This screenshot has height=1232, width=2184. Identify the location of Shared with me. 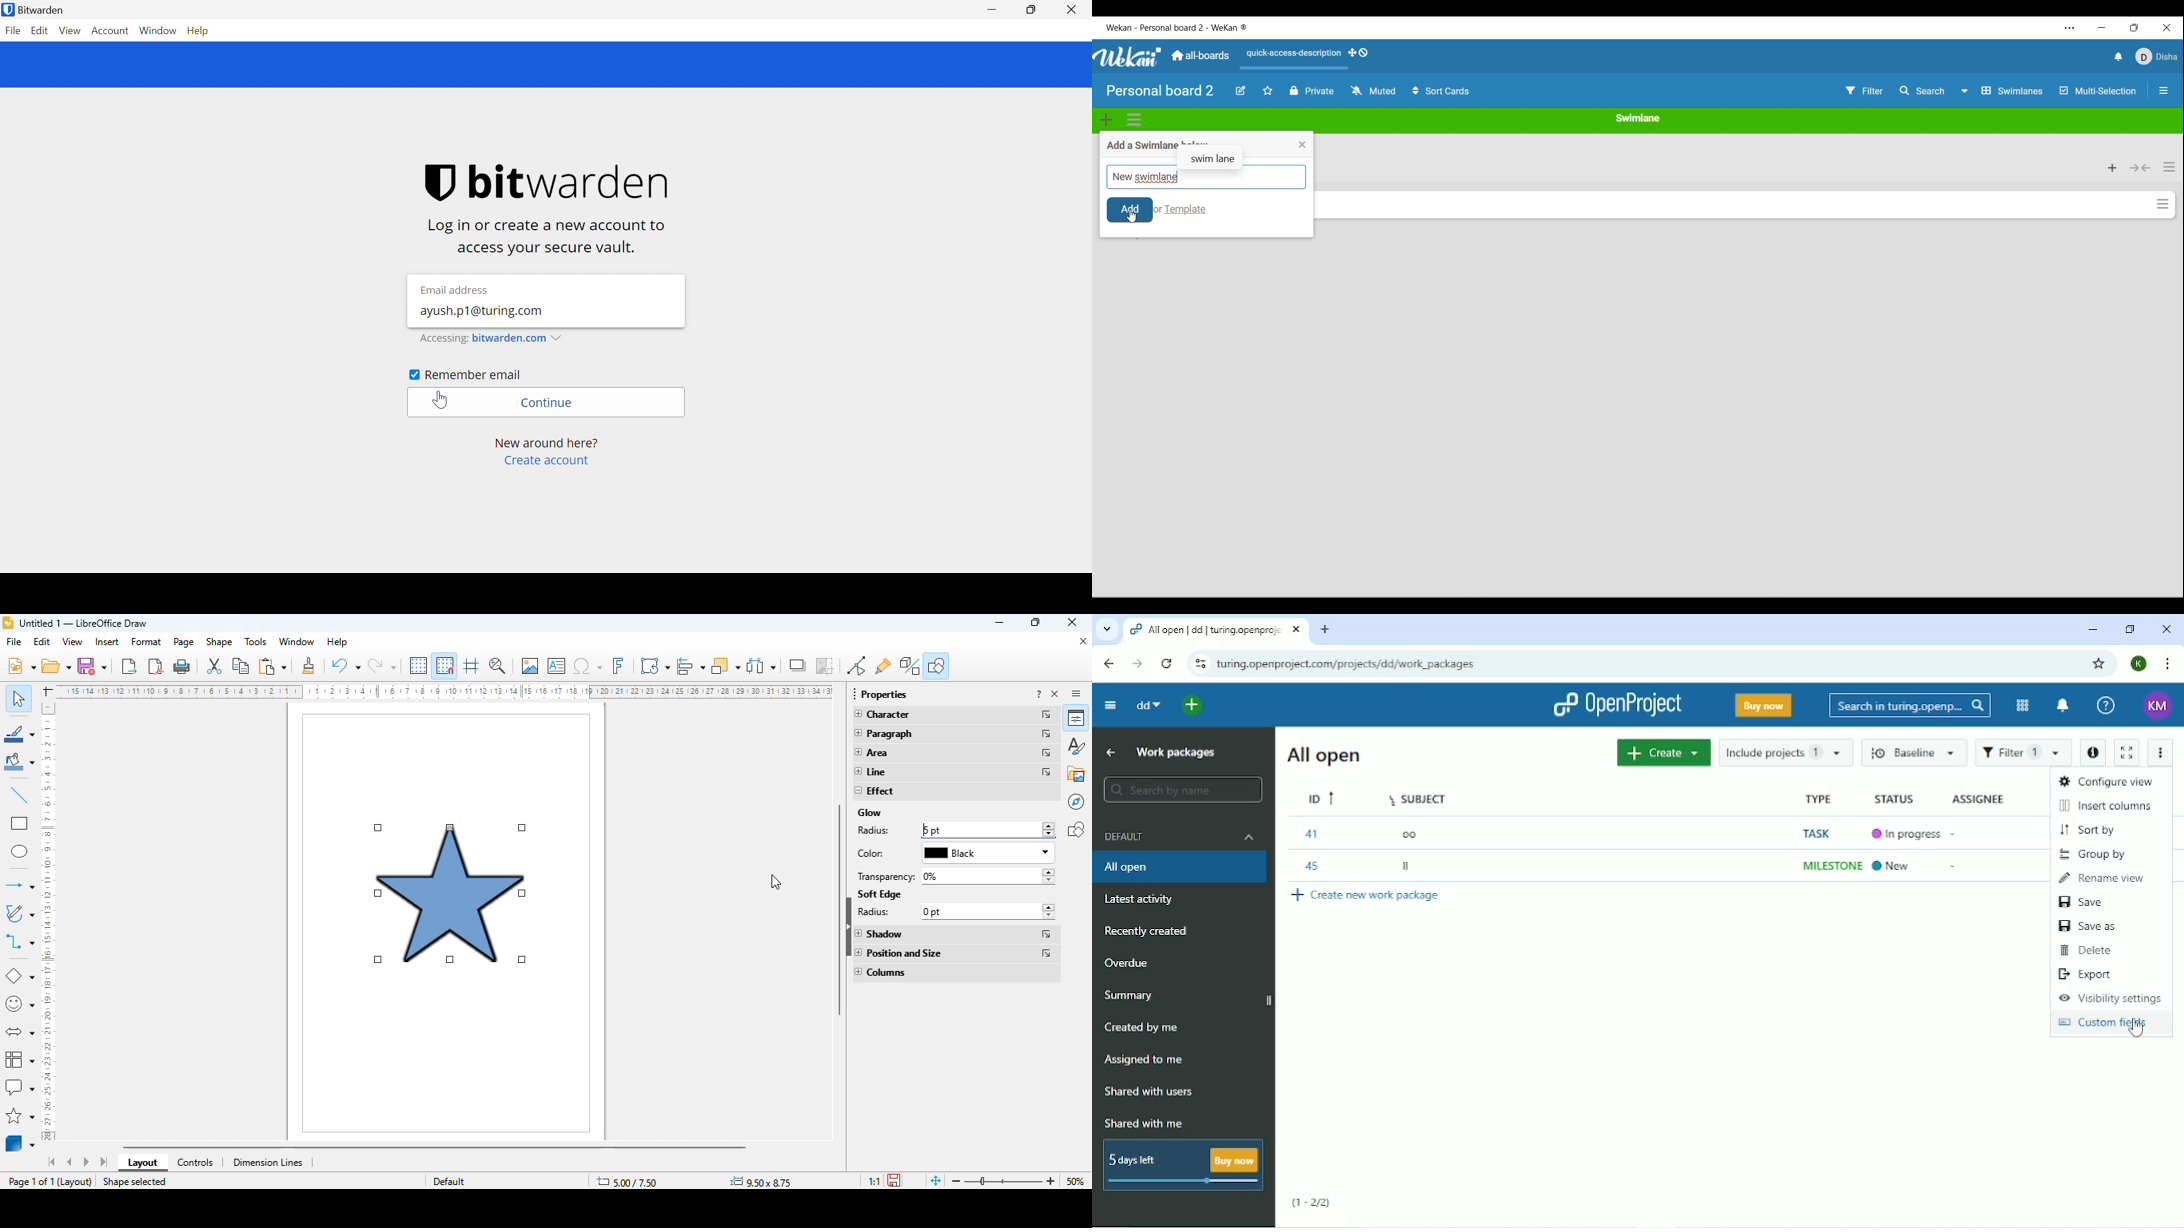
(1145, 1123).